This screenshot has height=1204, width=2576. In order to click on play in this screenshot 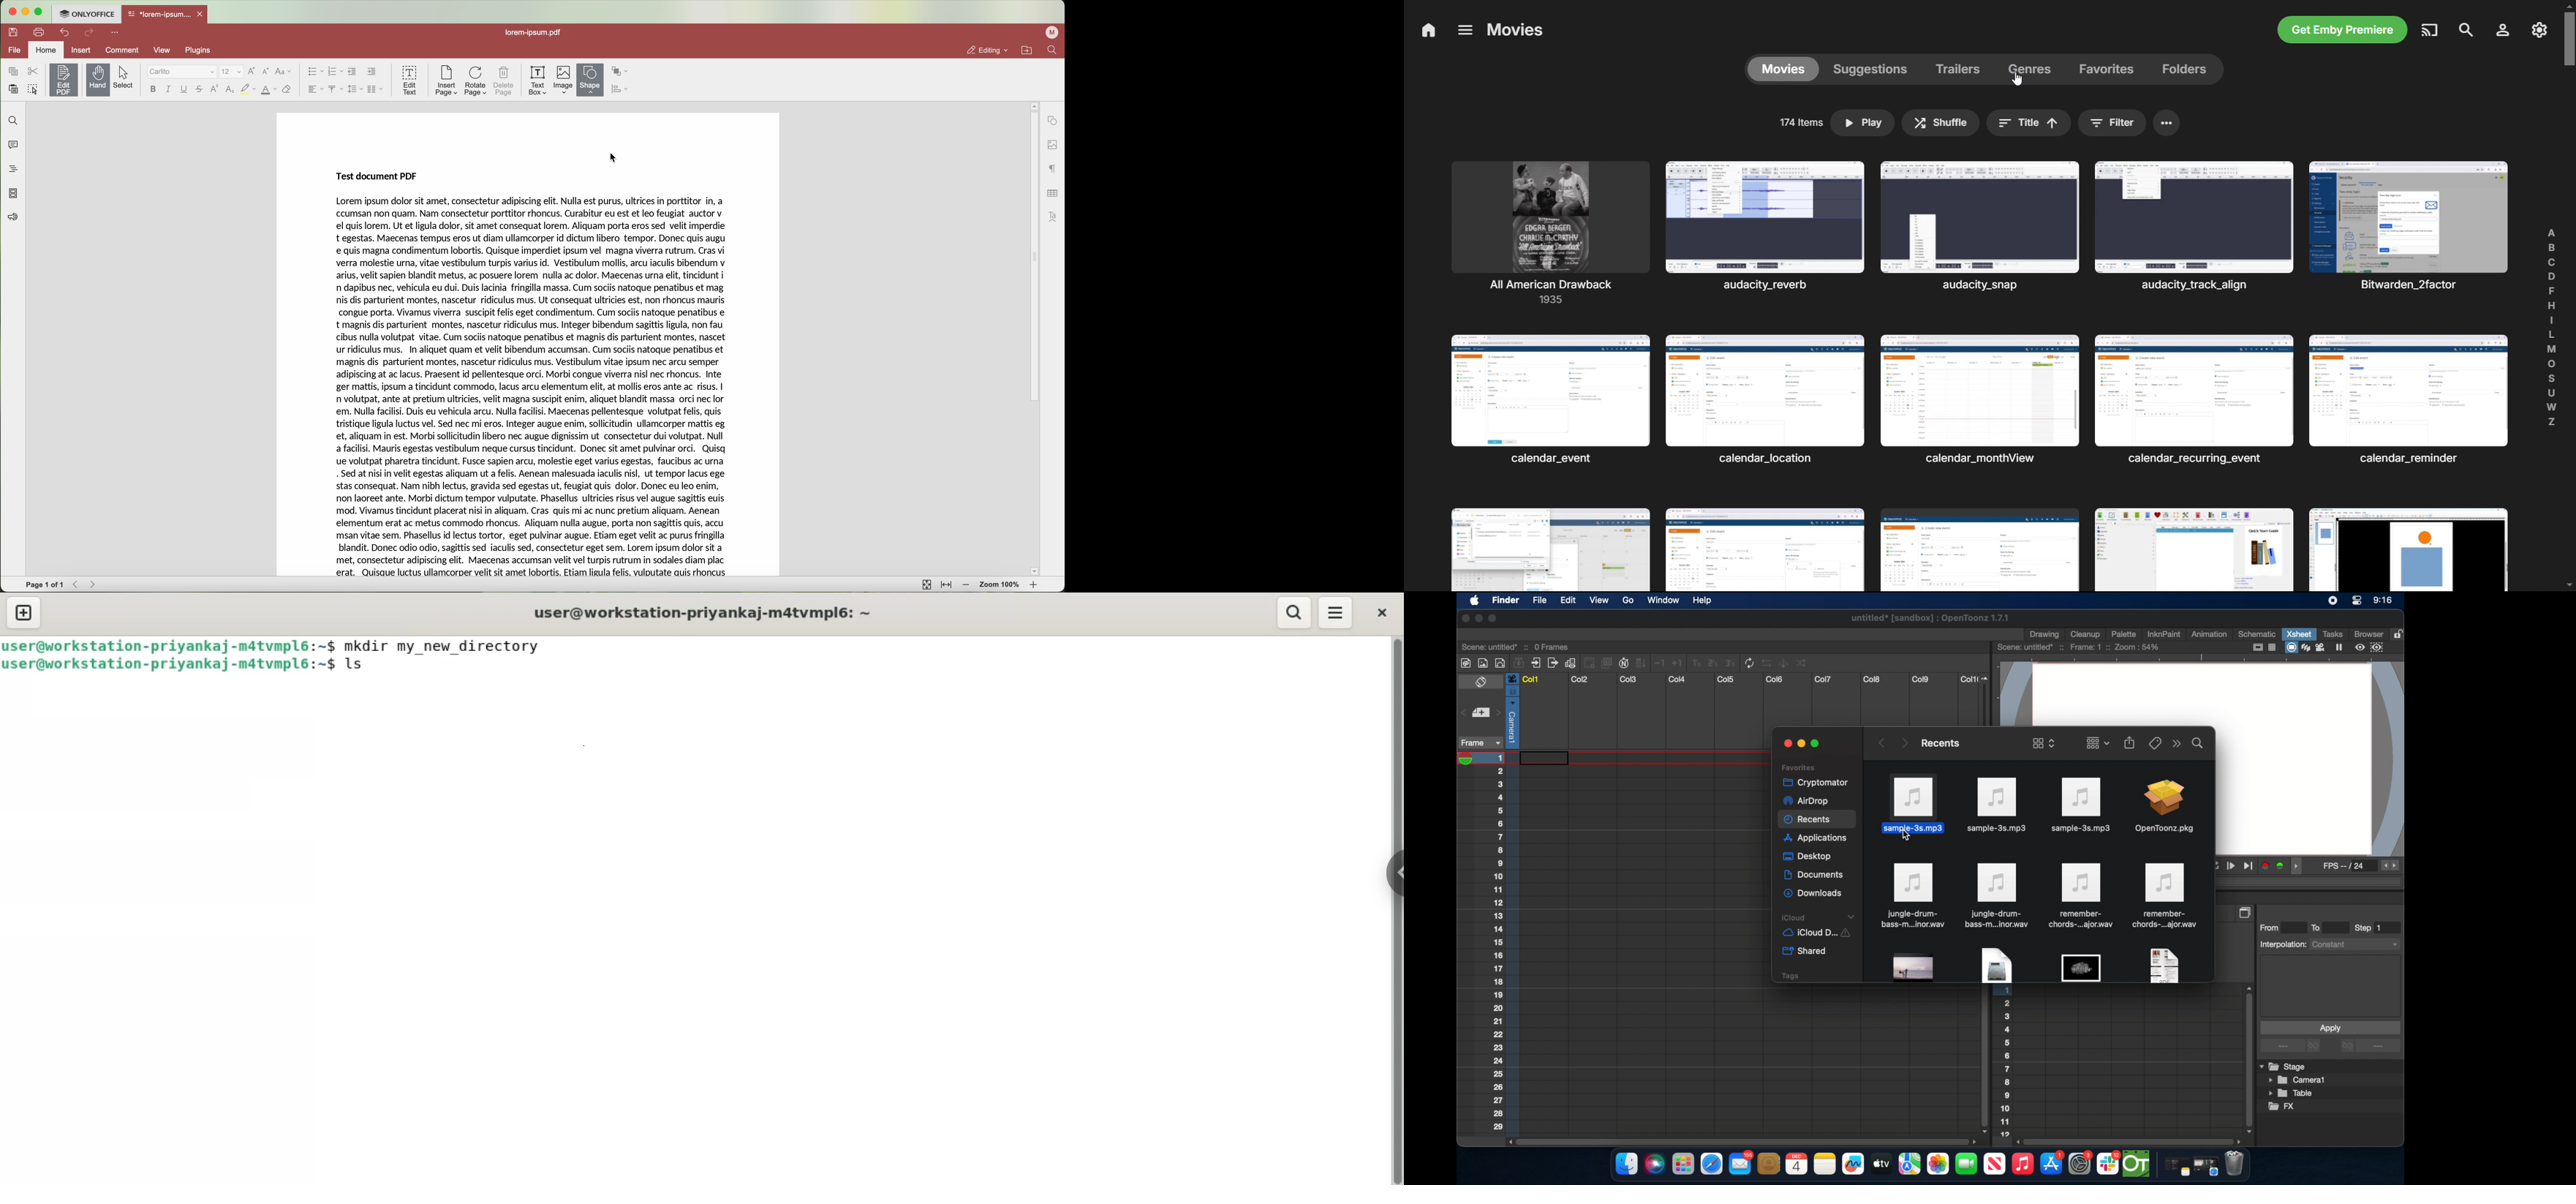, I will do `click(1862, 123)`.